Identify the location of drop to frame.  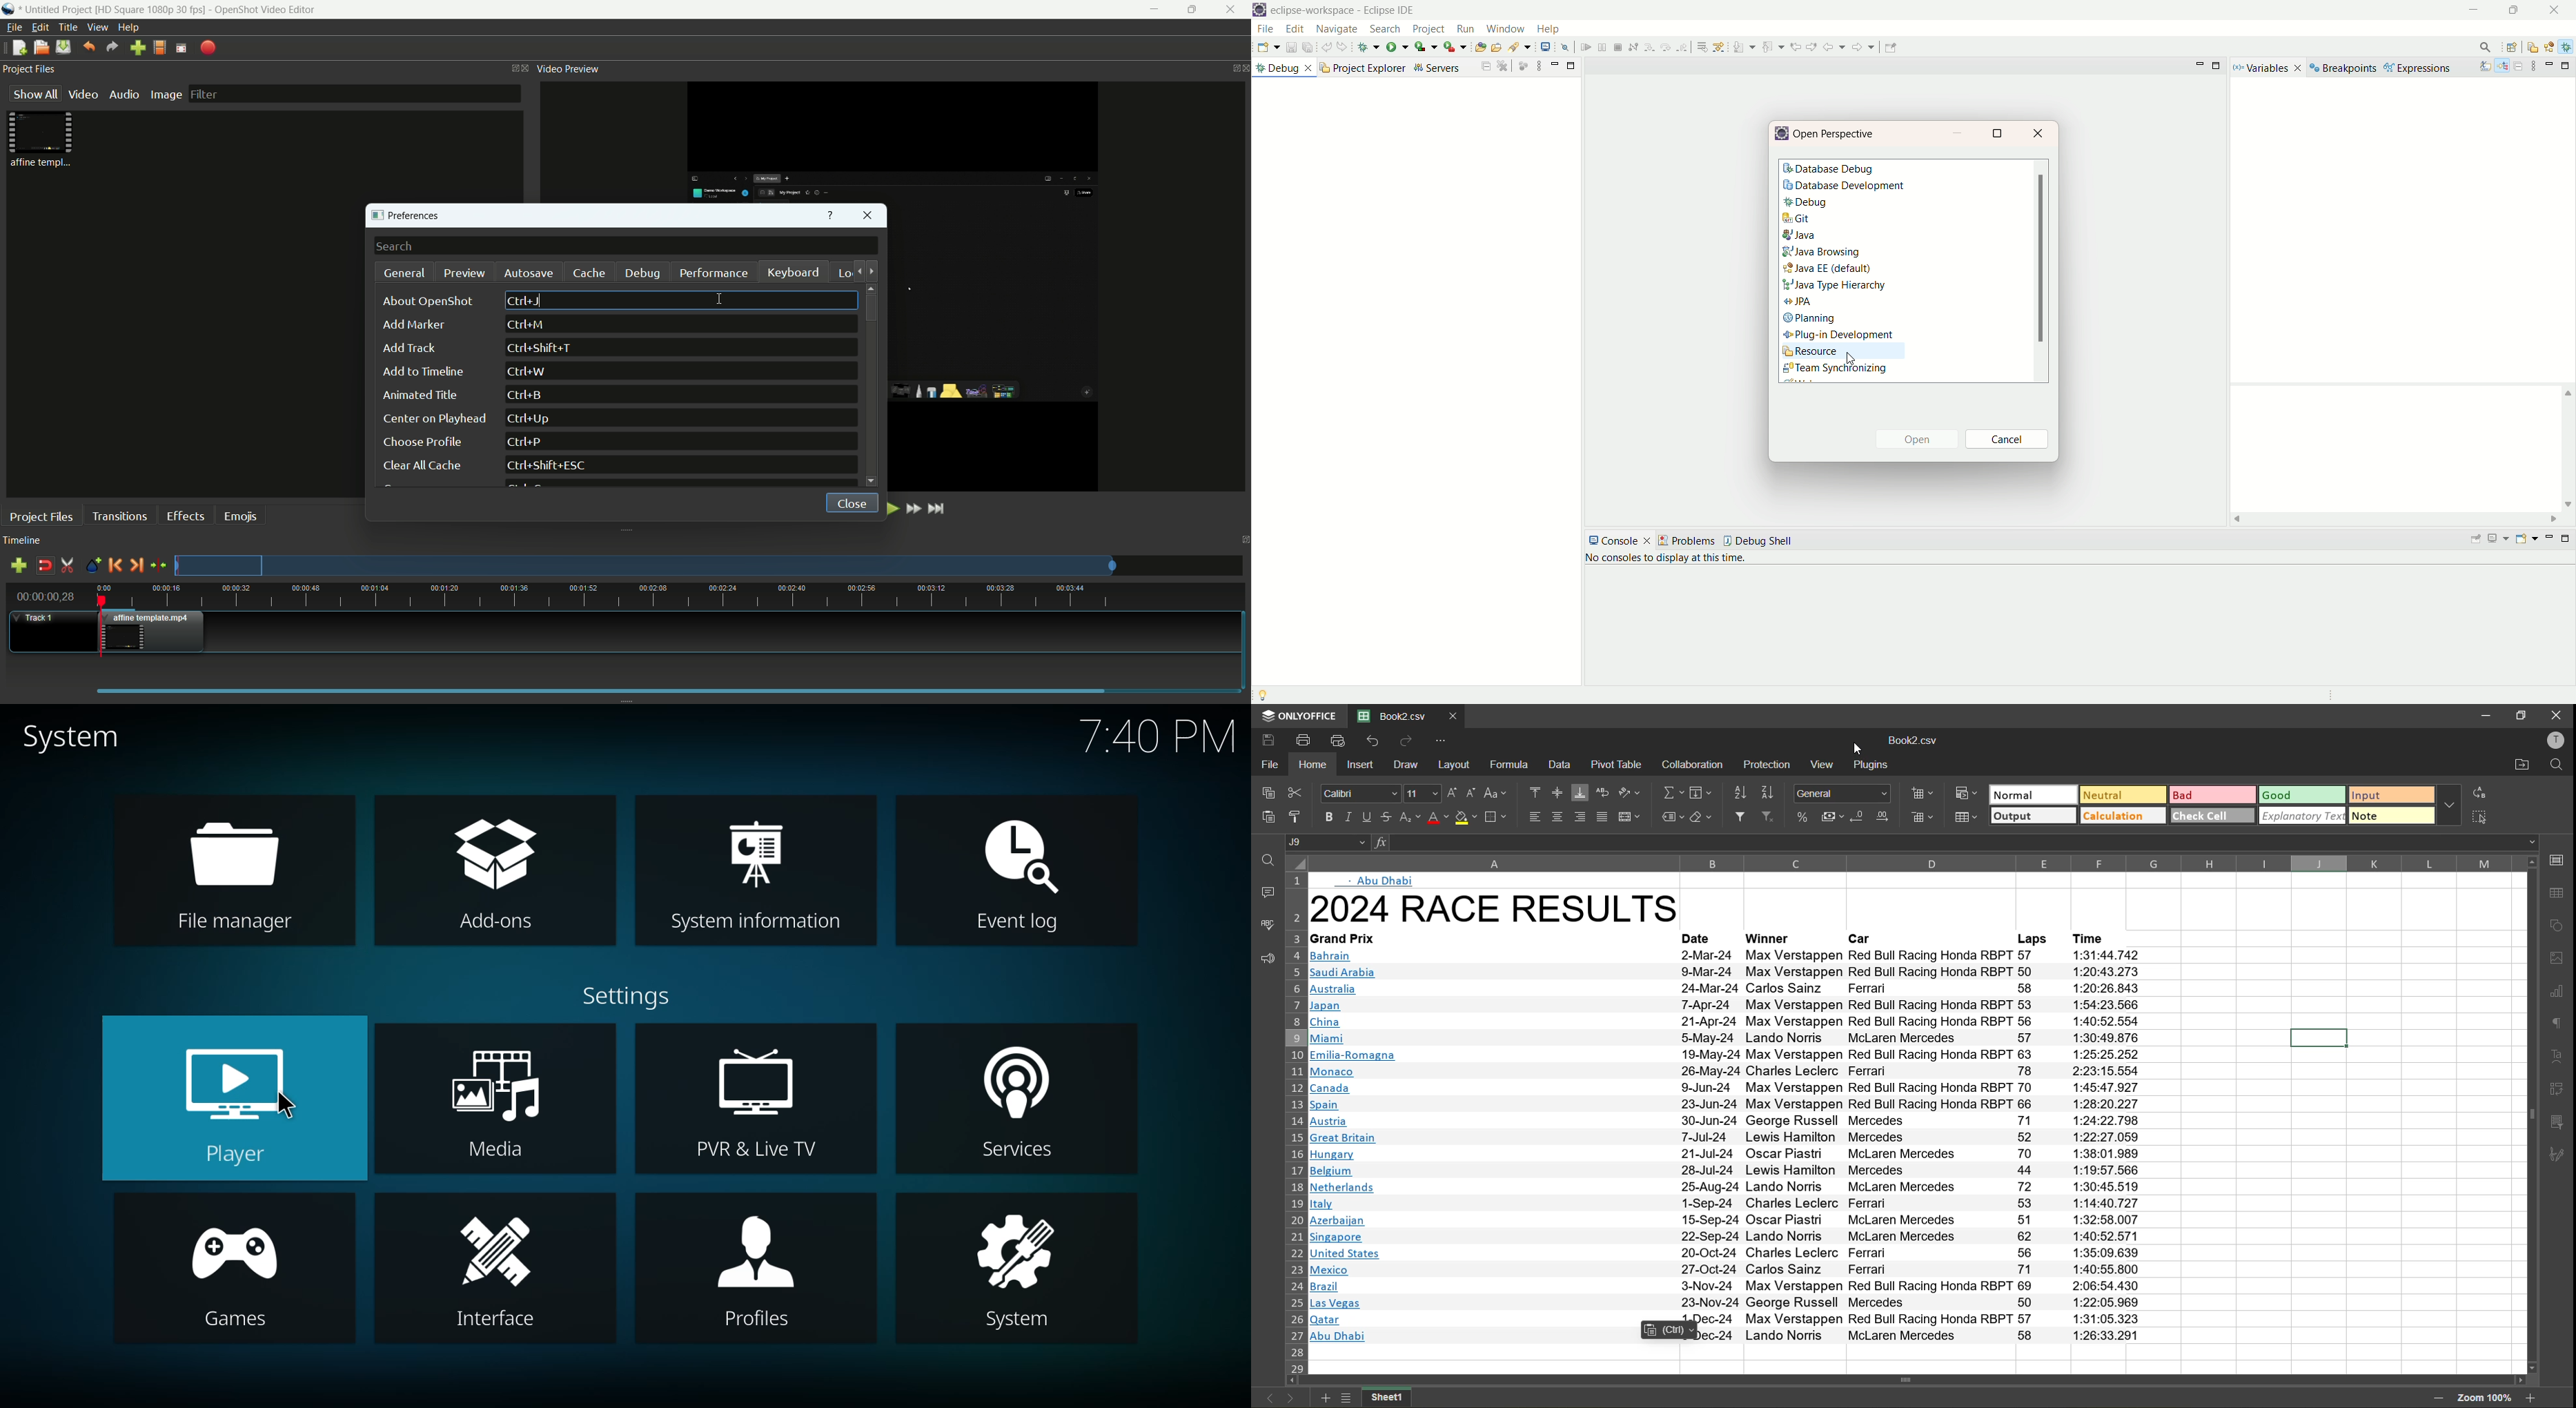
(1800, 48).